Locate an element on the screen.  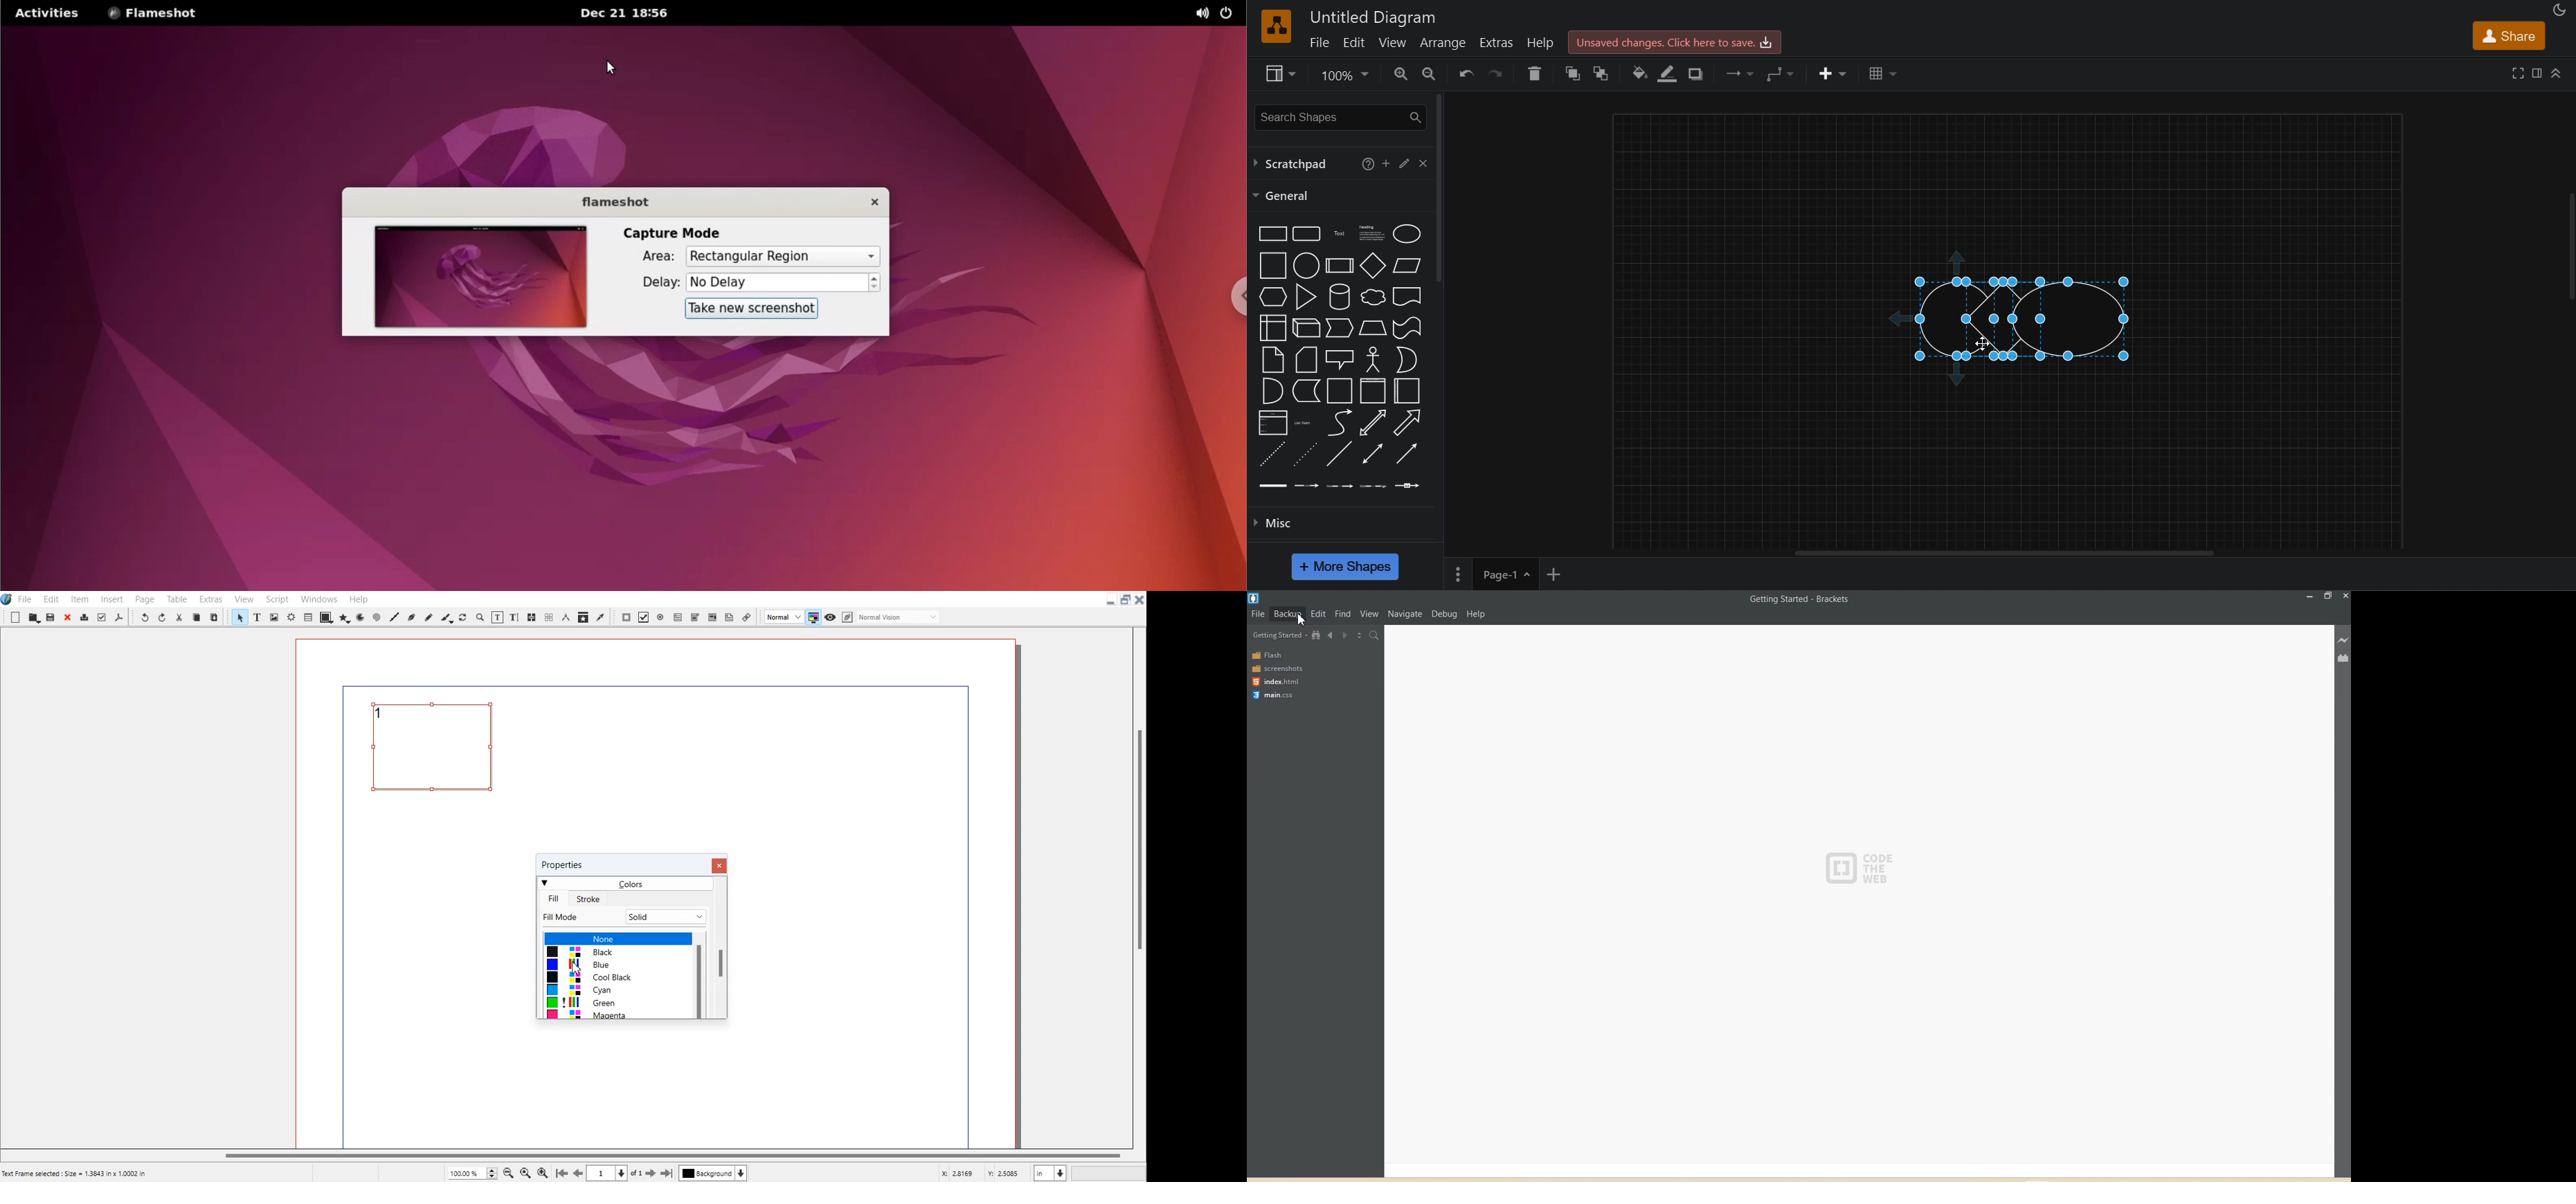
guide arrow is located at coordinates (1956, 260).